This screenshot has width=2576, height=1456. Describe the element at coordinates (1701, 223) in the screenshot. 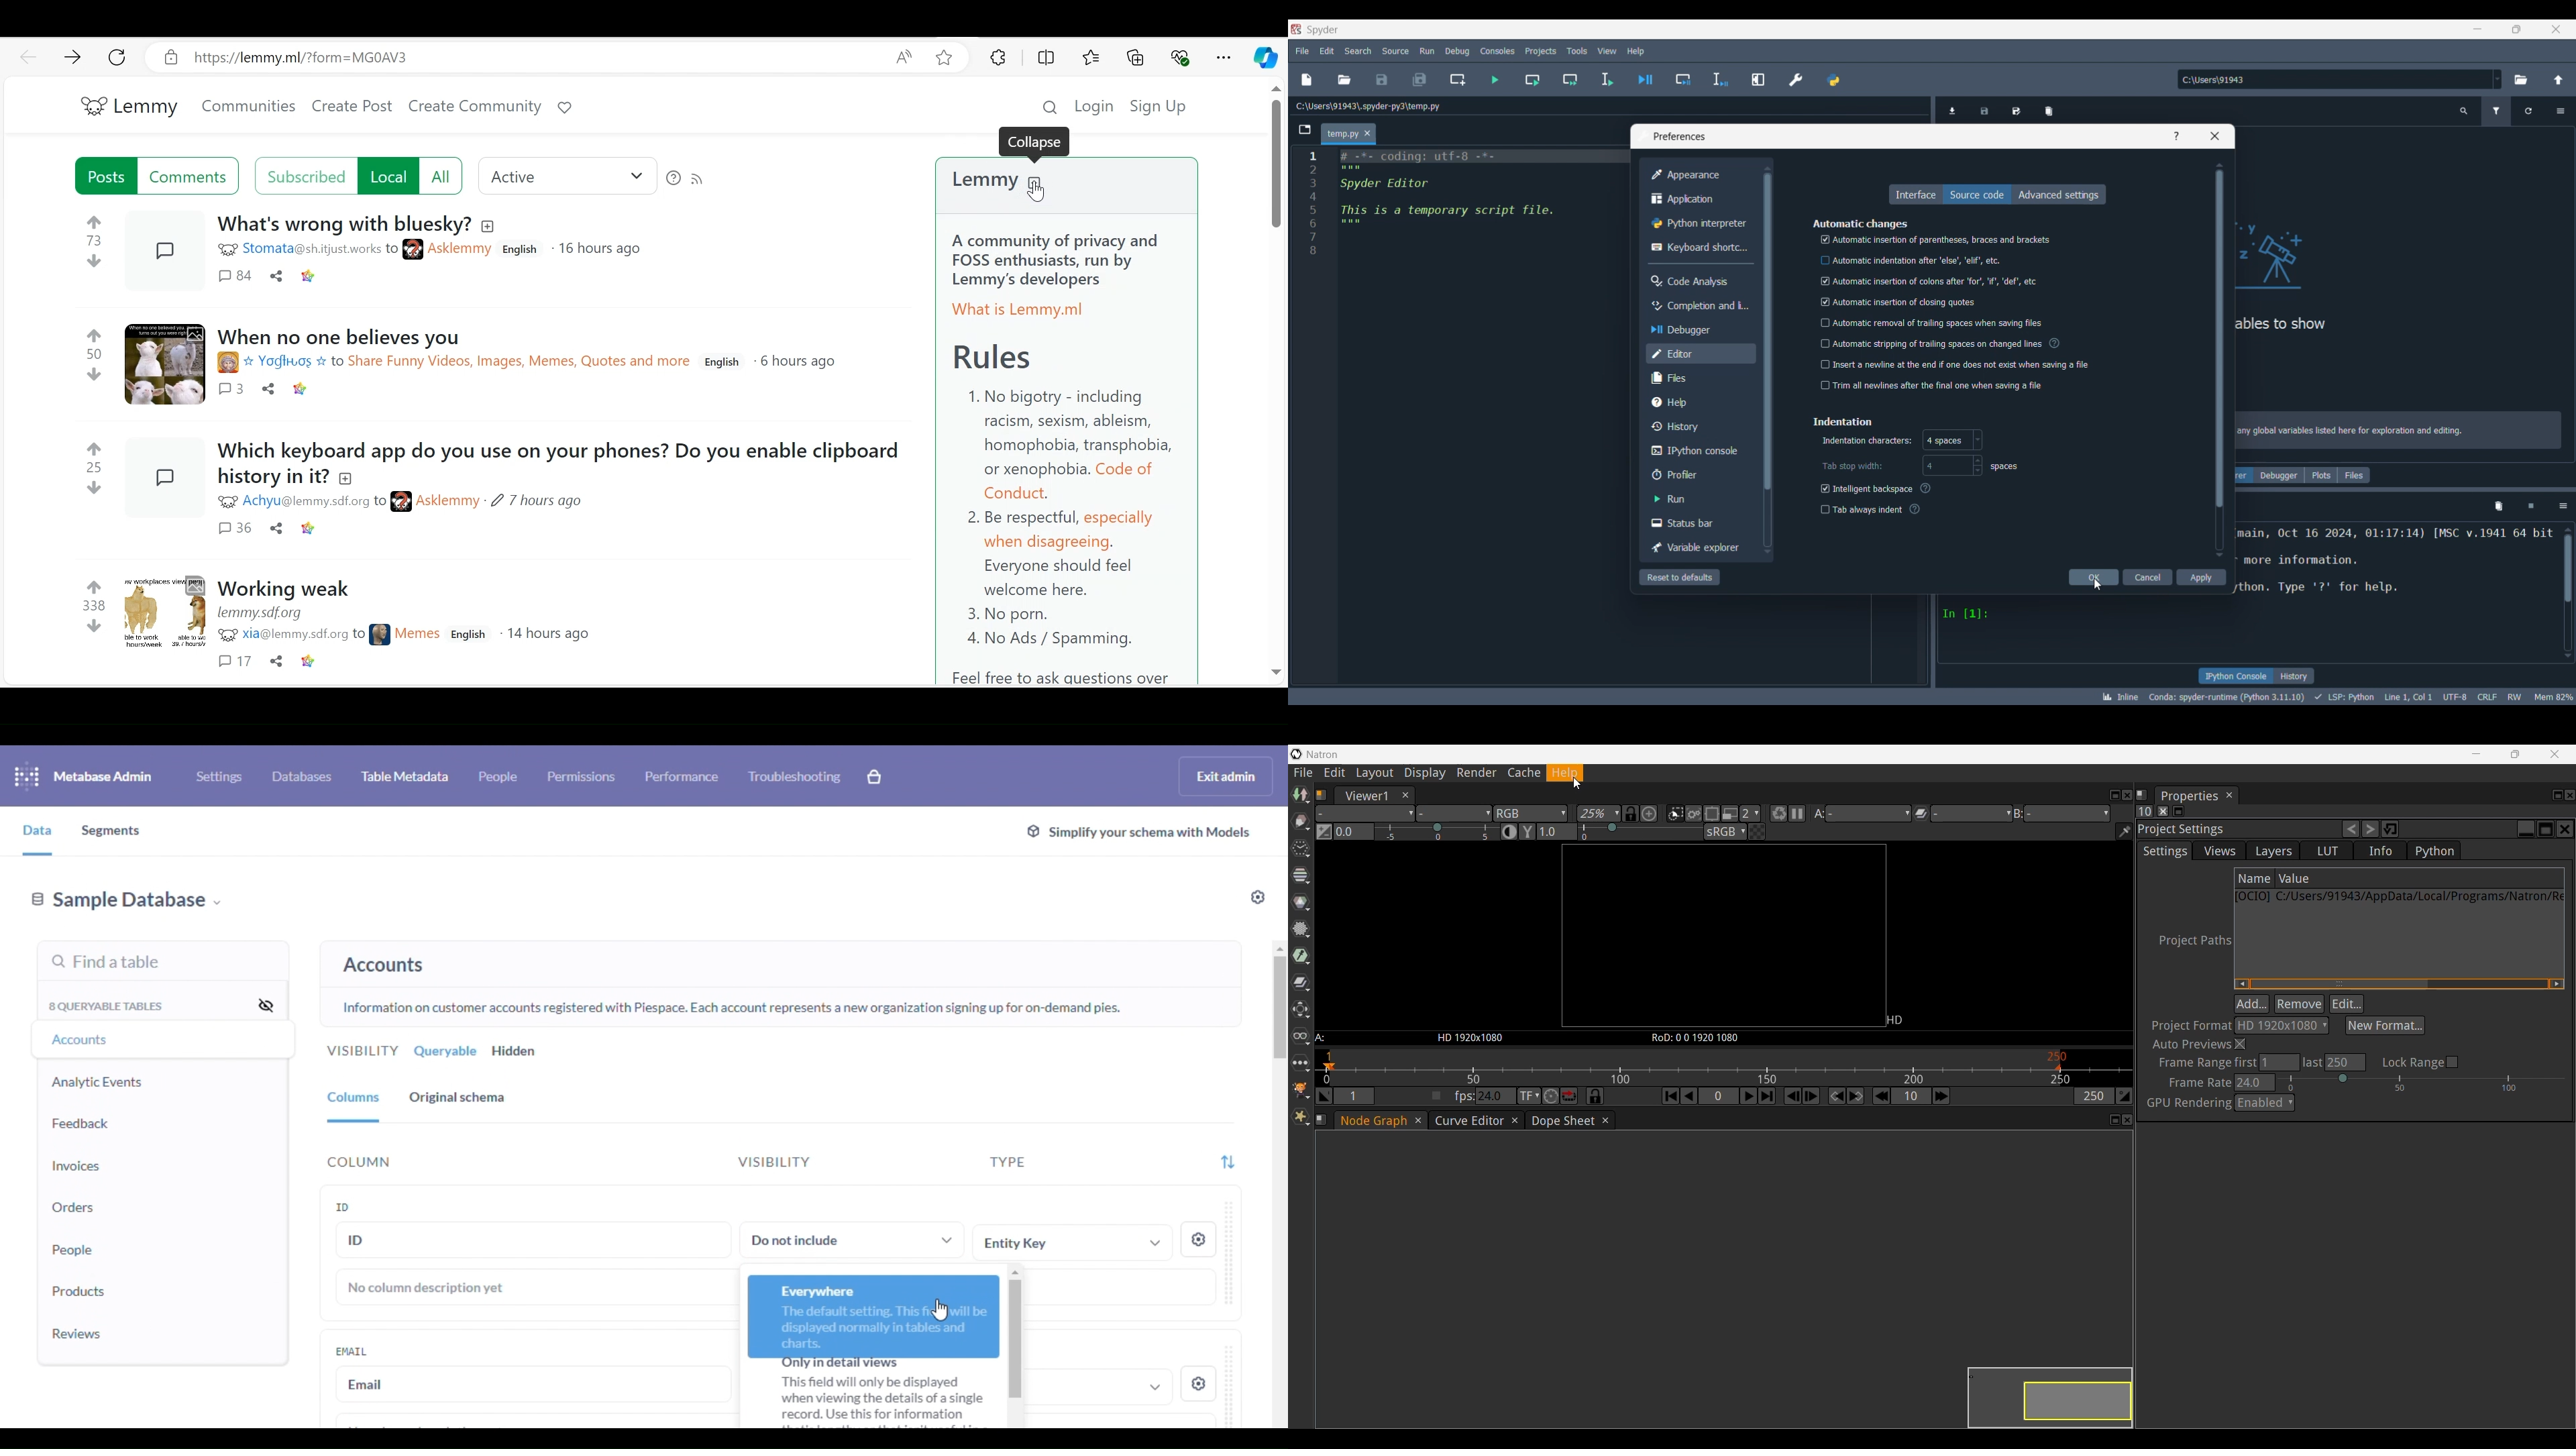

I see `Python interpreter` at that location.